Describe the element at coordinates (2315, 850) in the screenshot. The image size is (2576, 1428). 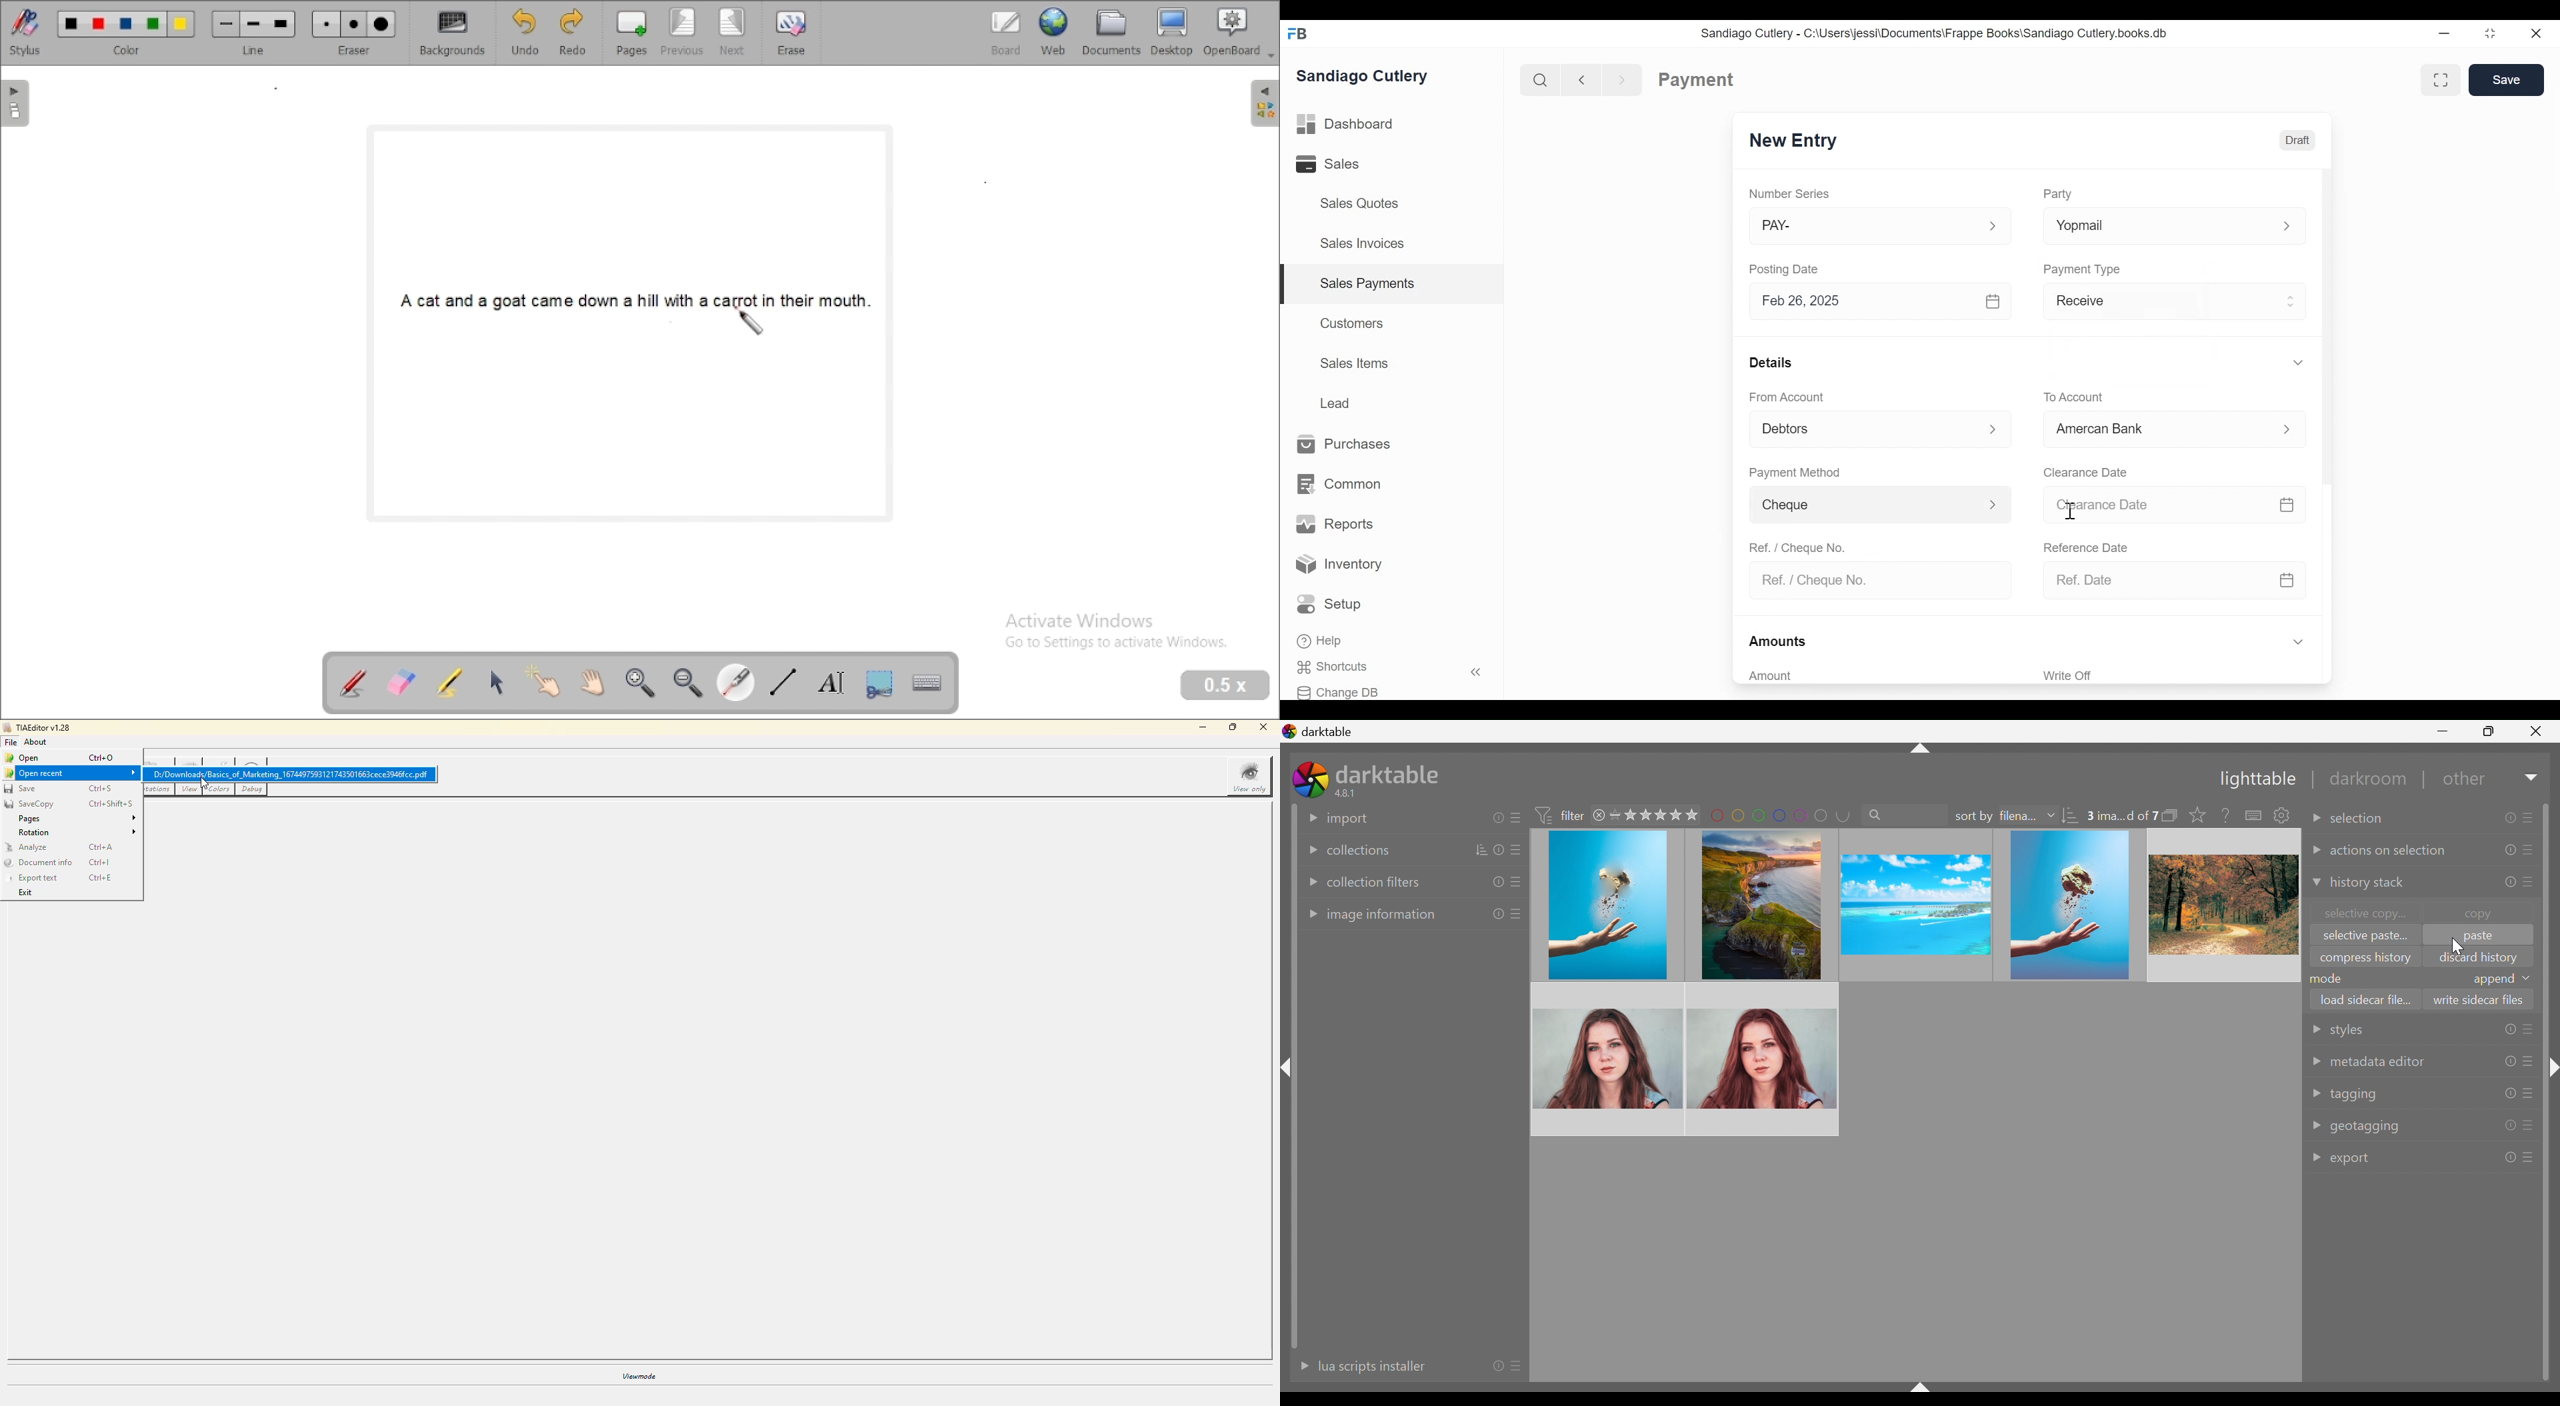
I see `Drop Down` at that location.